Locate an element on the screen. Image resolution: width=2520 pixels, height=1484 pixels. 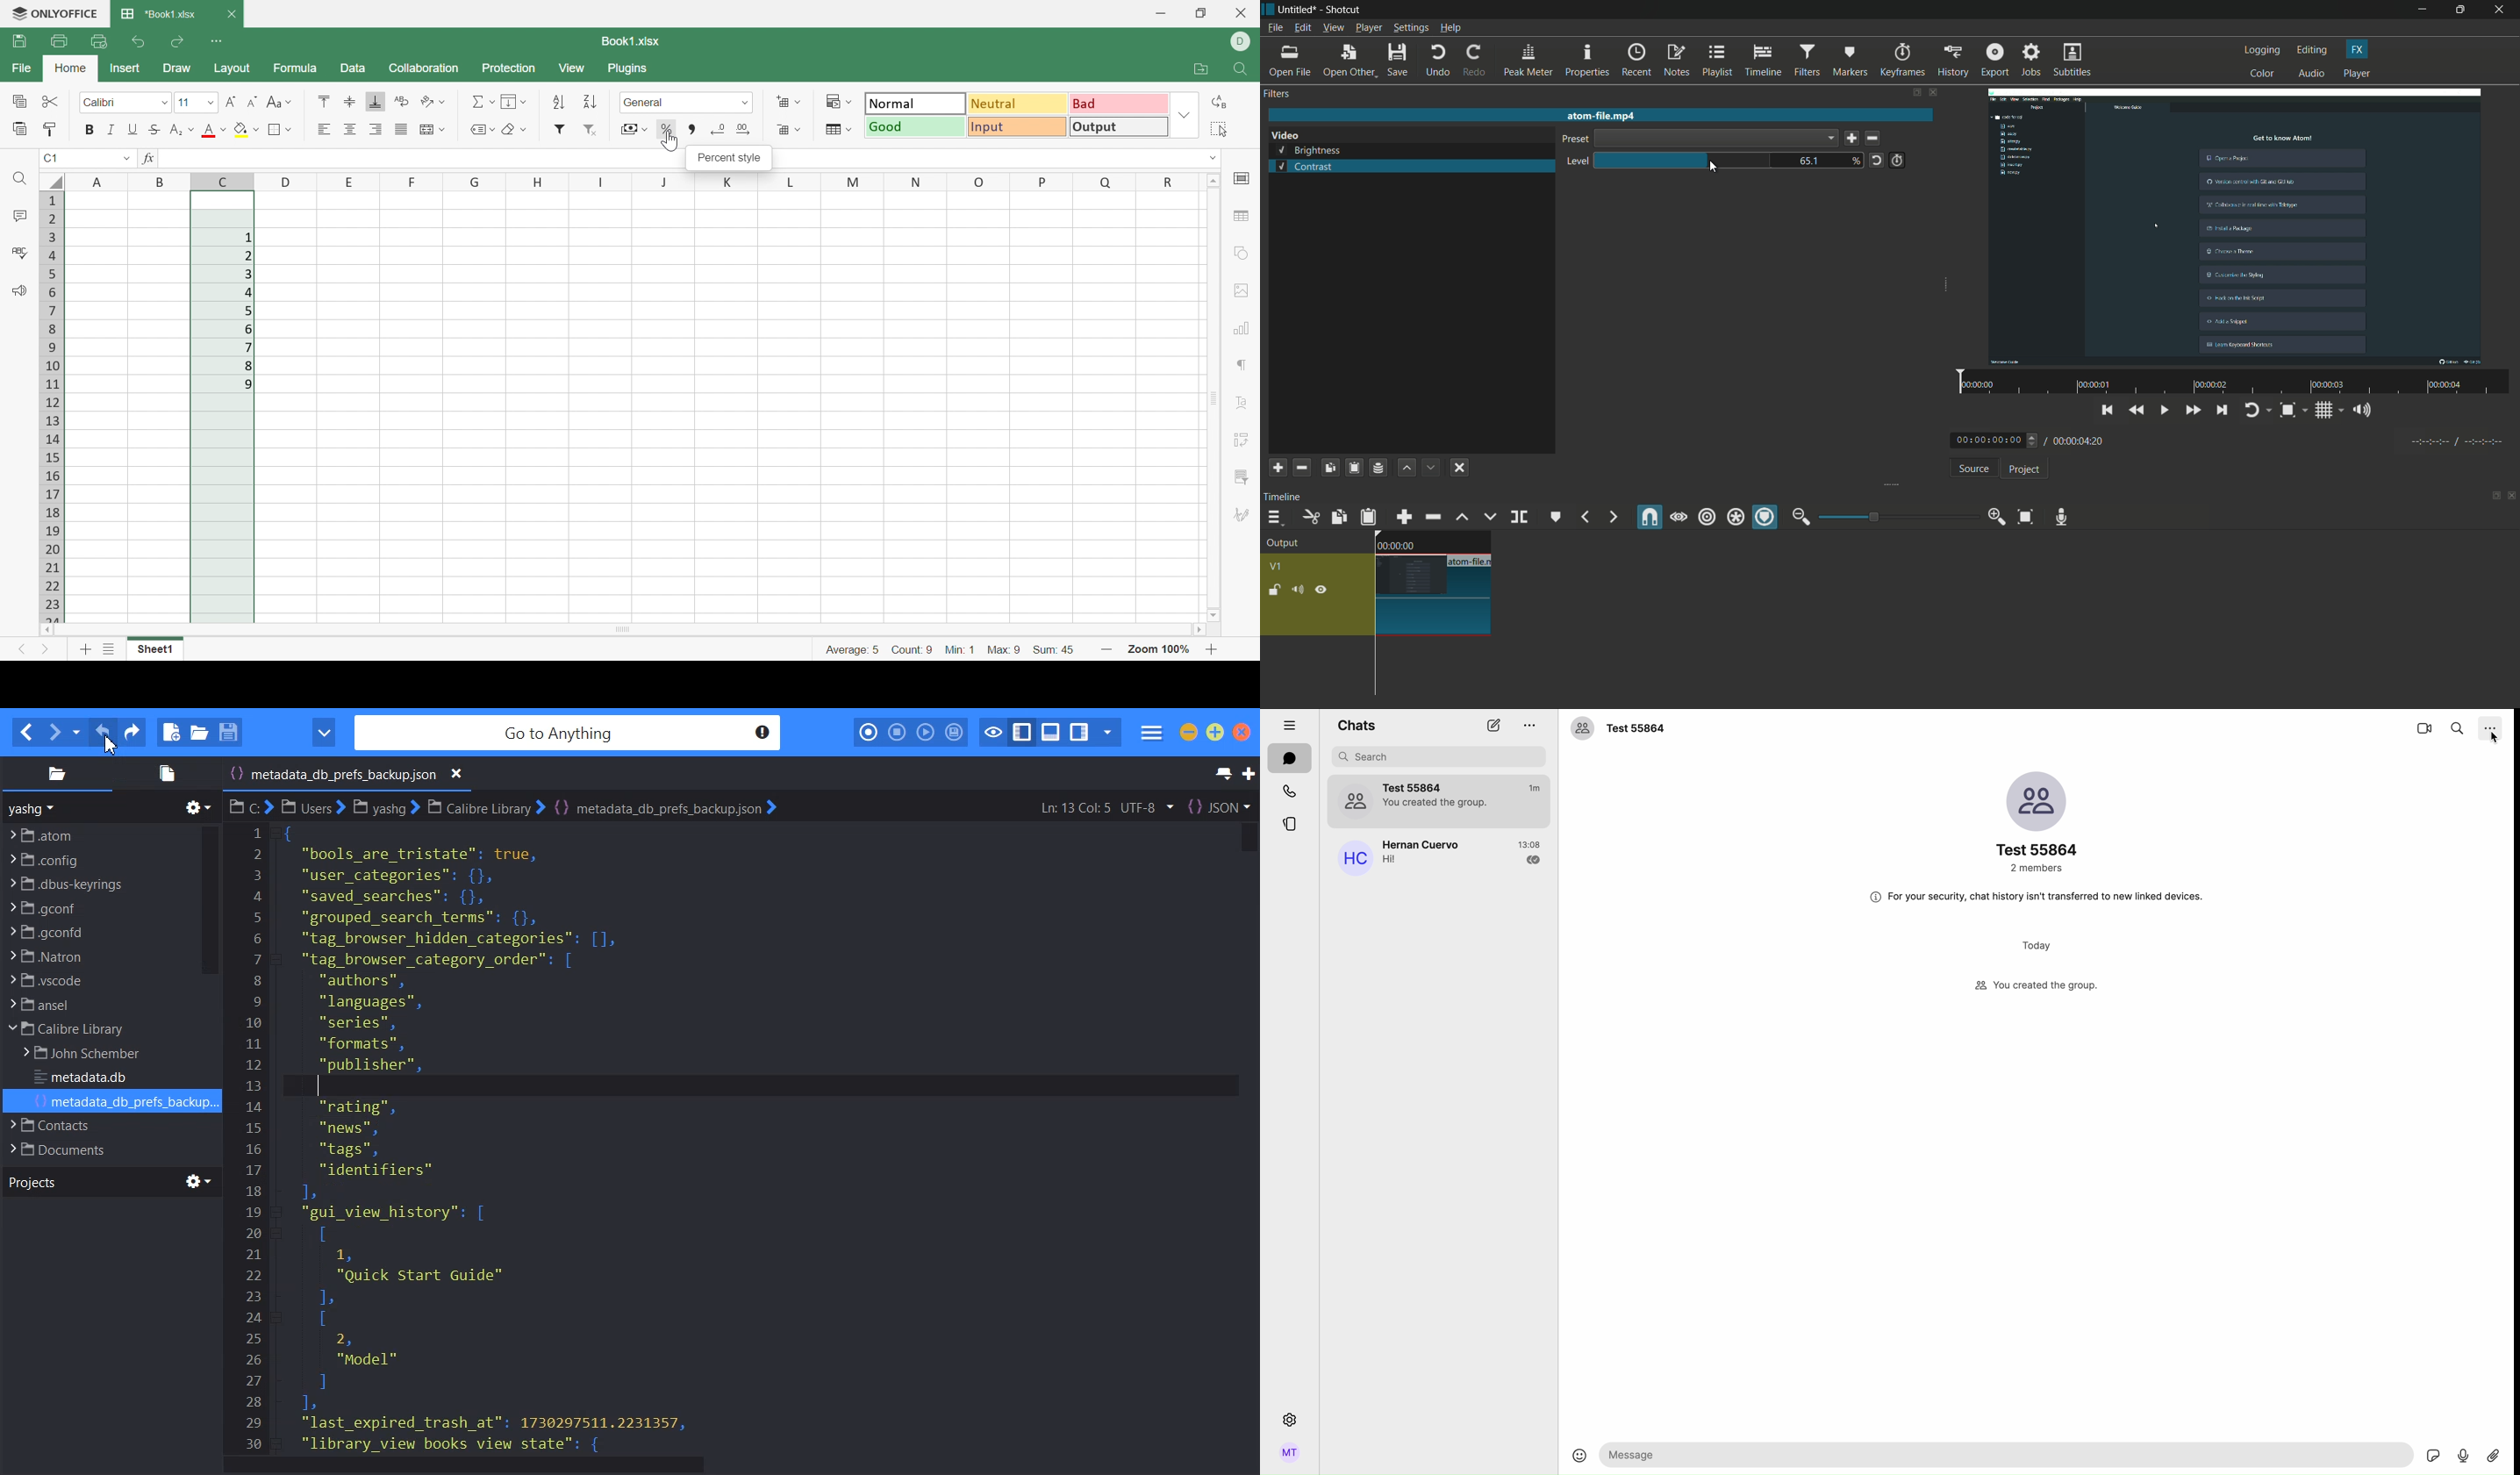
Chart settings is located at coordinates (1245, 330).